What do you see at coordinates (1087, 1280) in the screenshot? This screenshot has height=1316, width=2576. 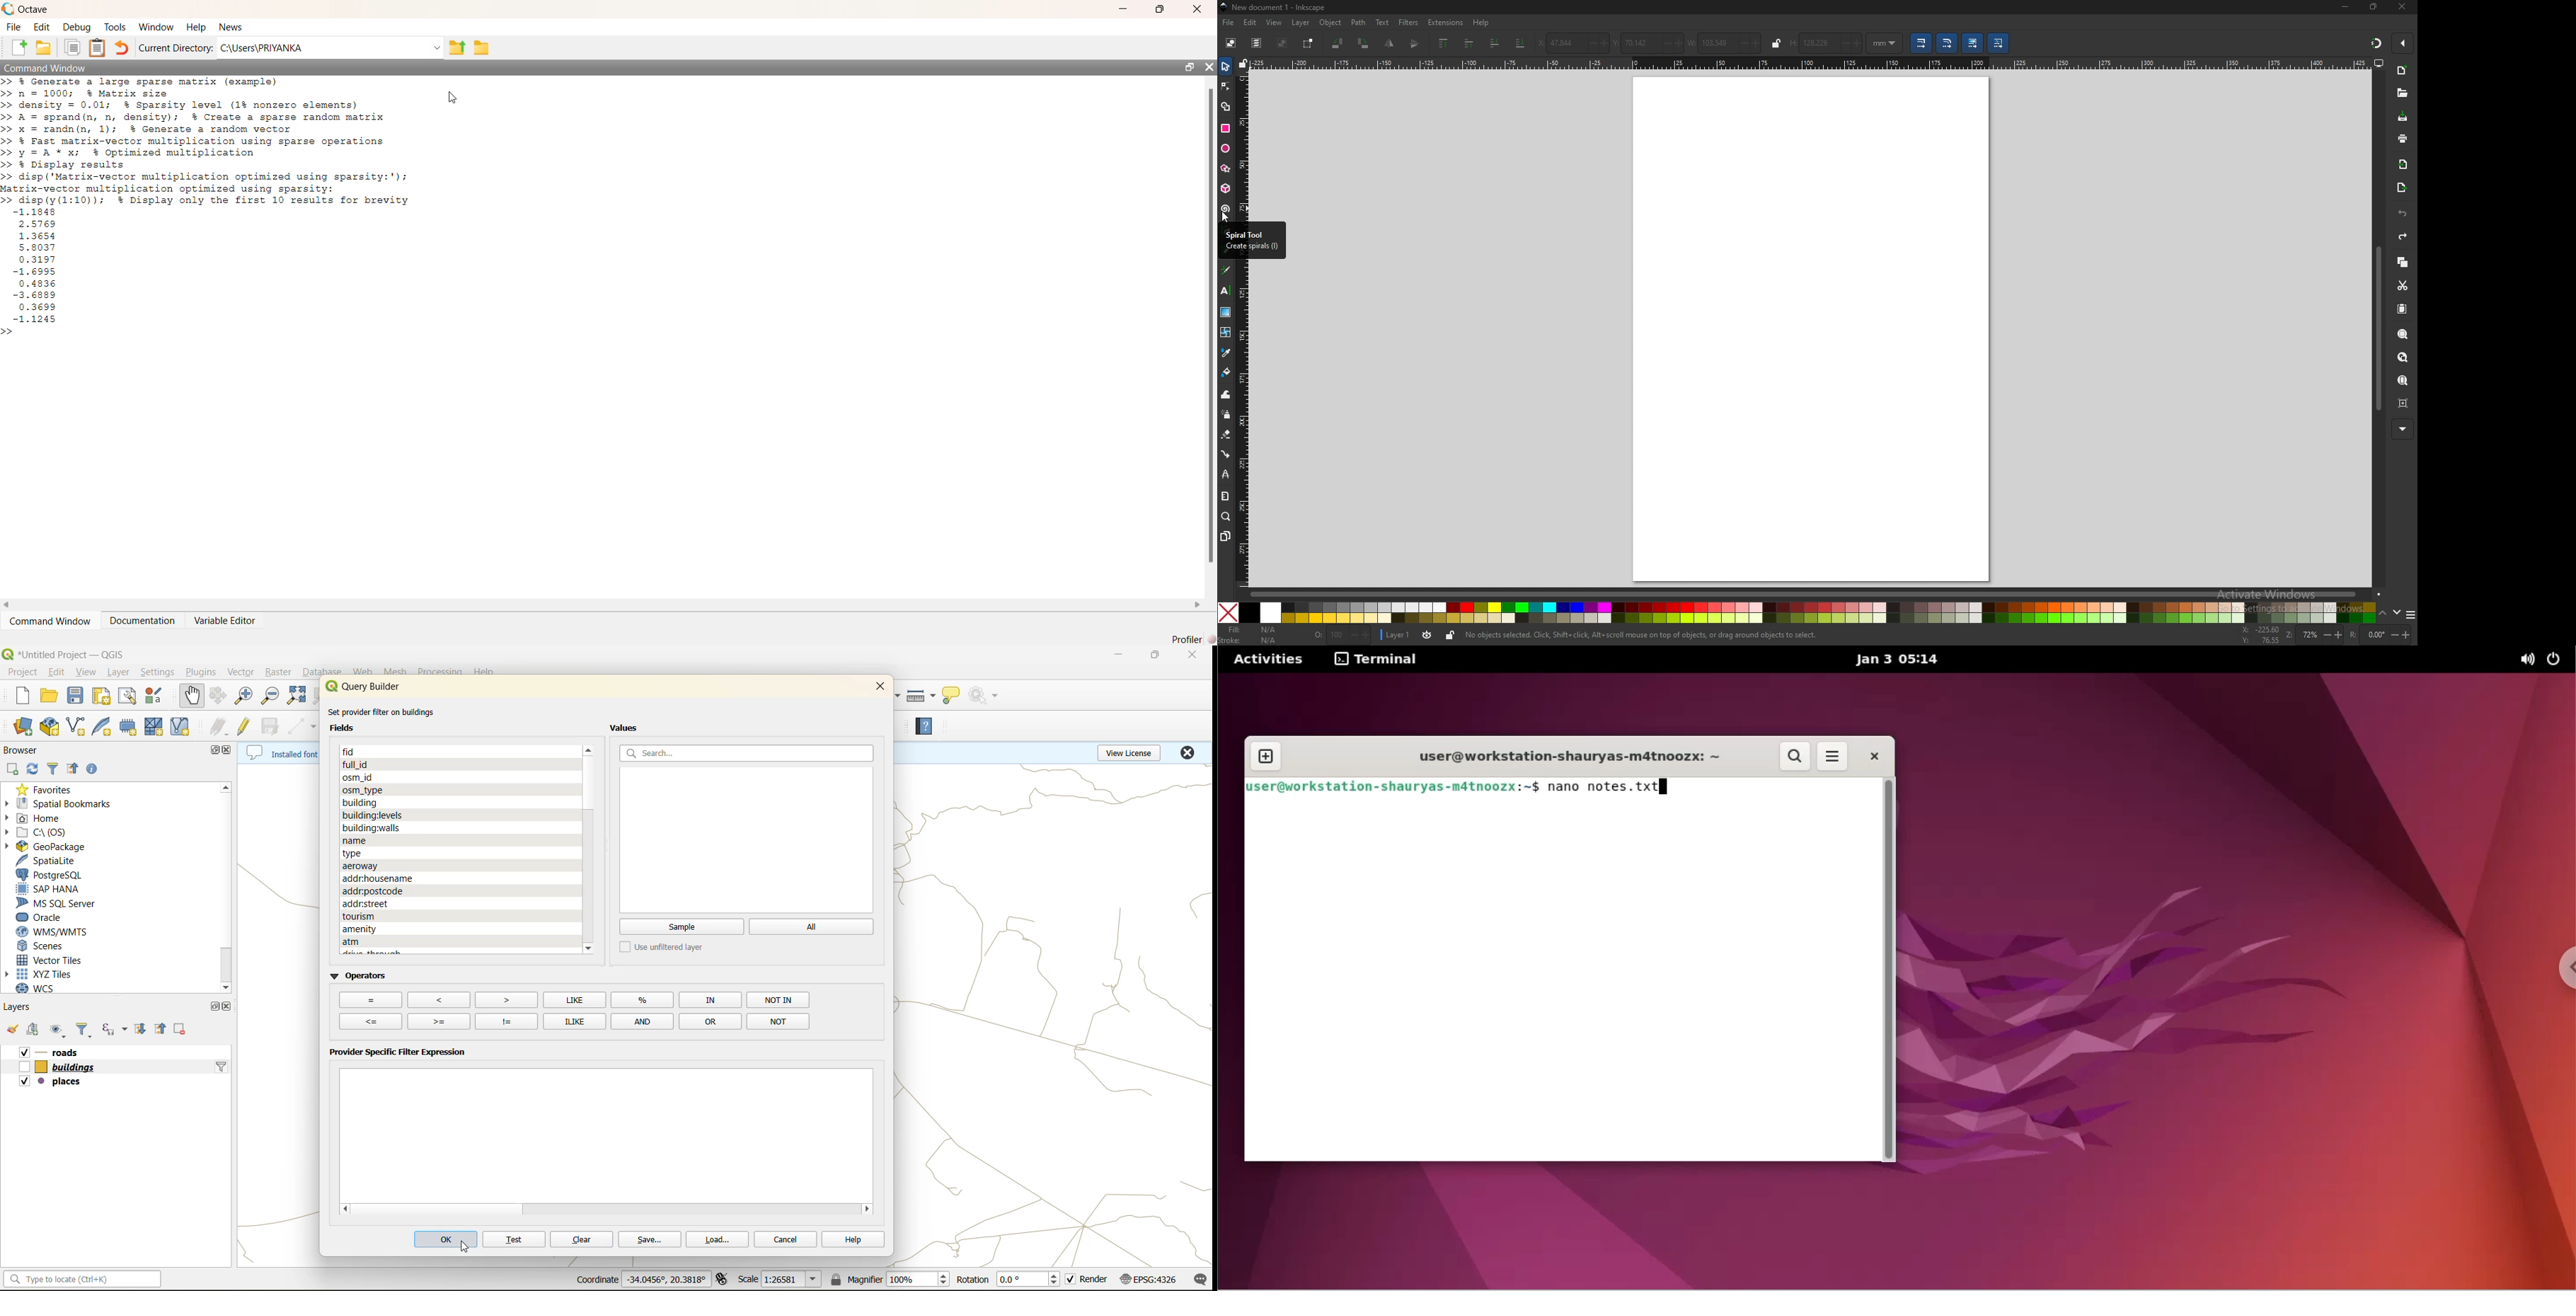 I see `render` at bounding box center [1087, 1280].